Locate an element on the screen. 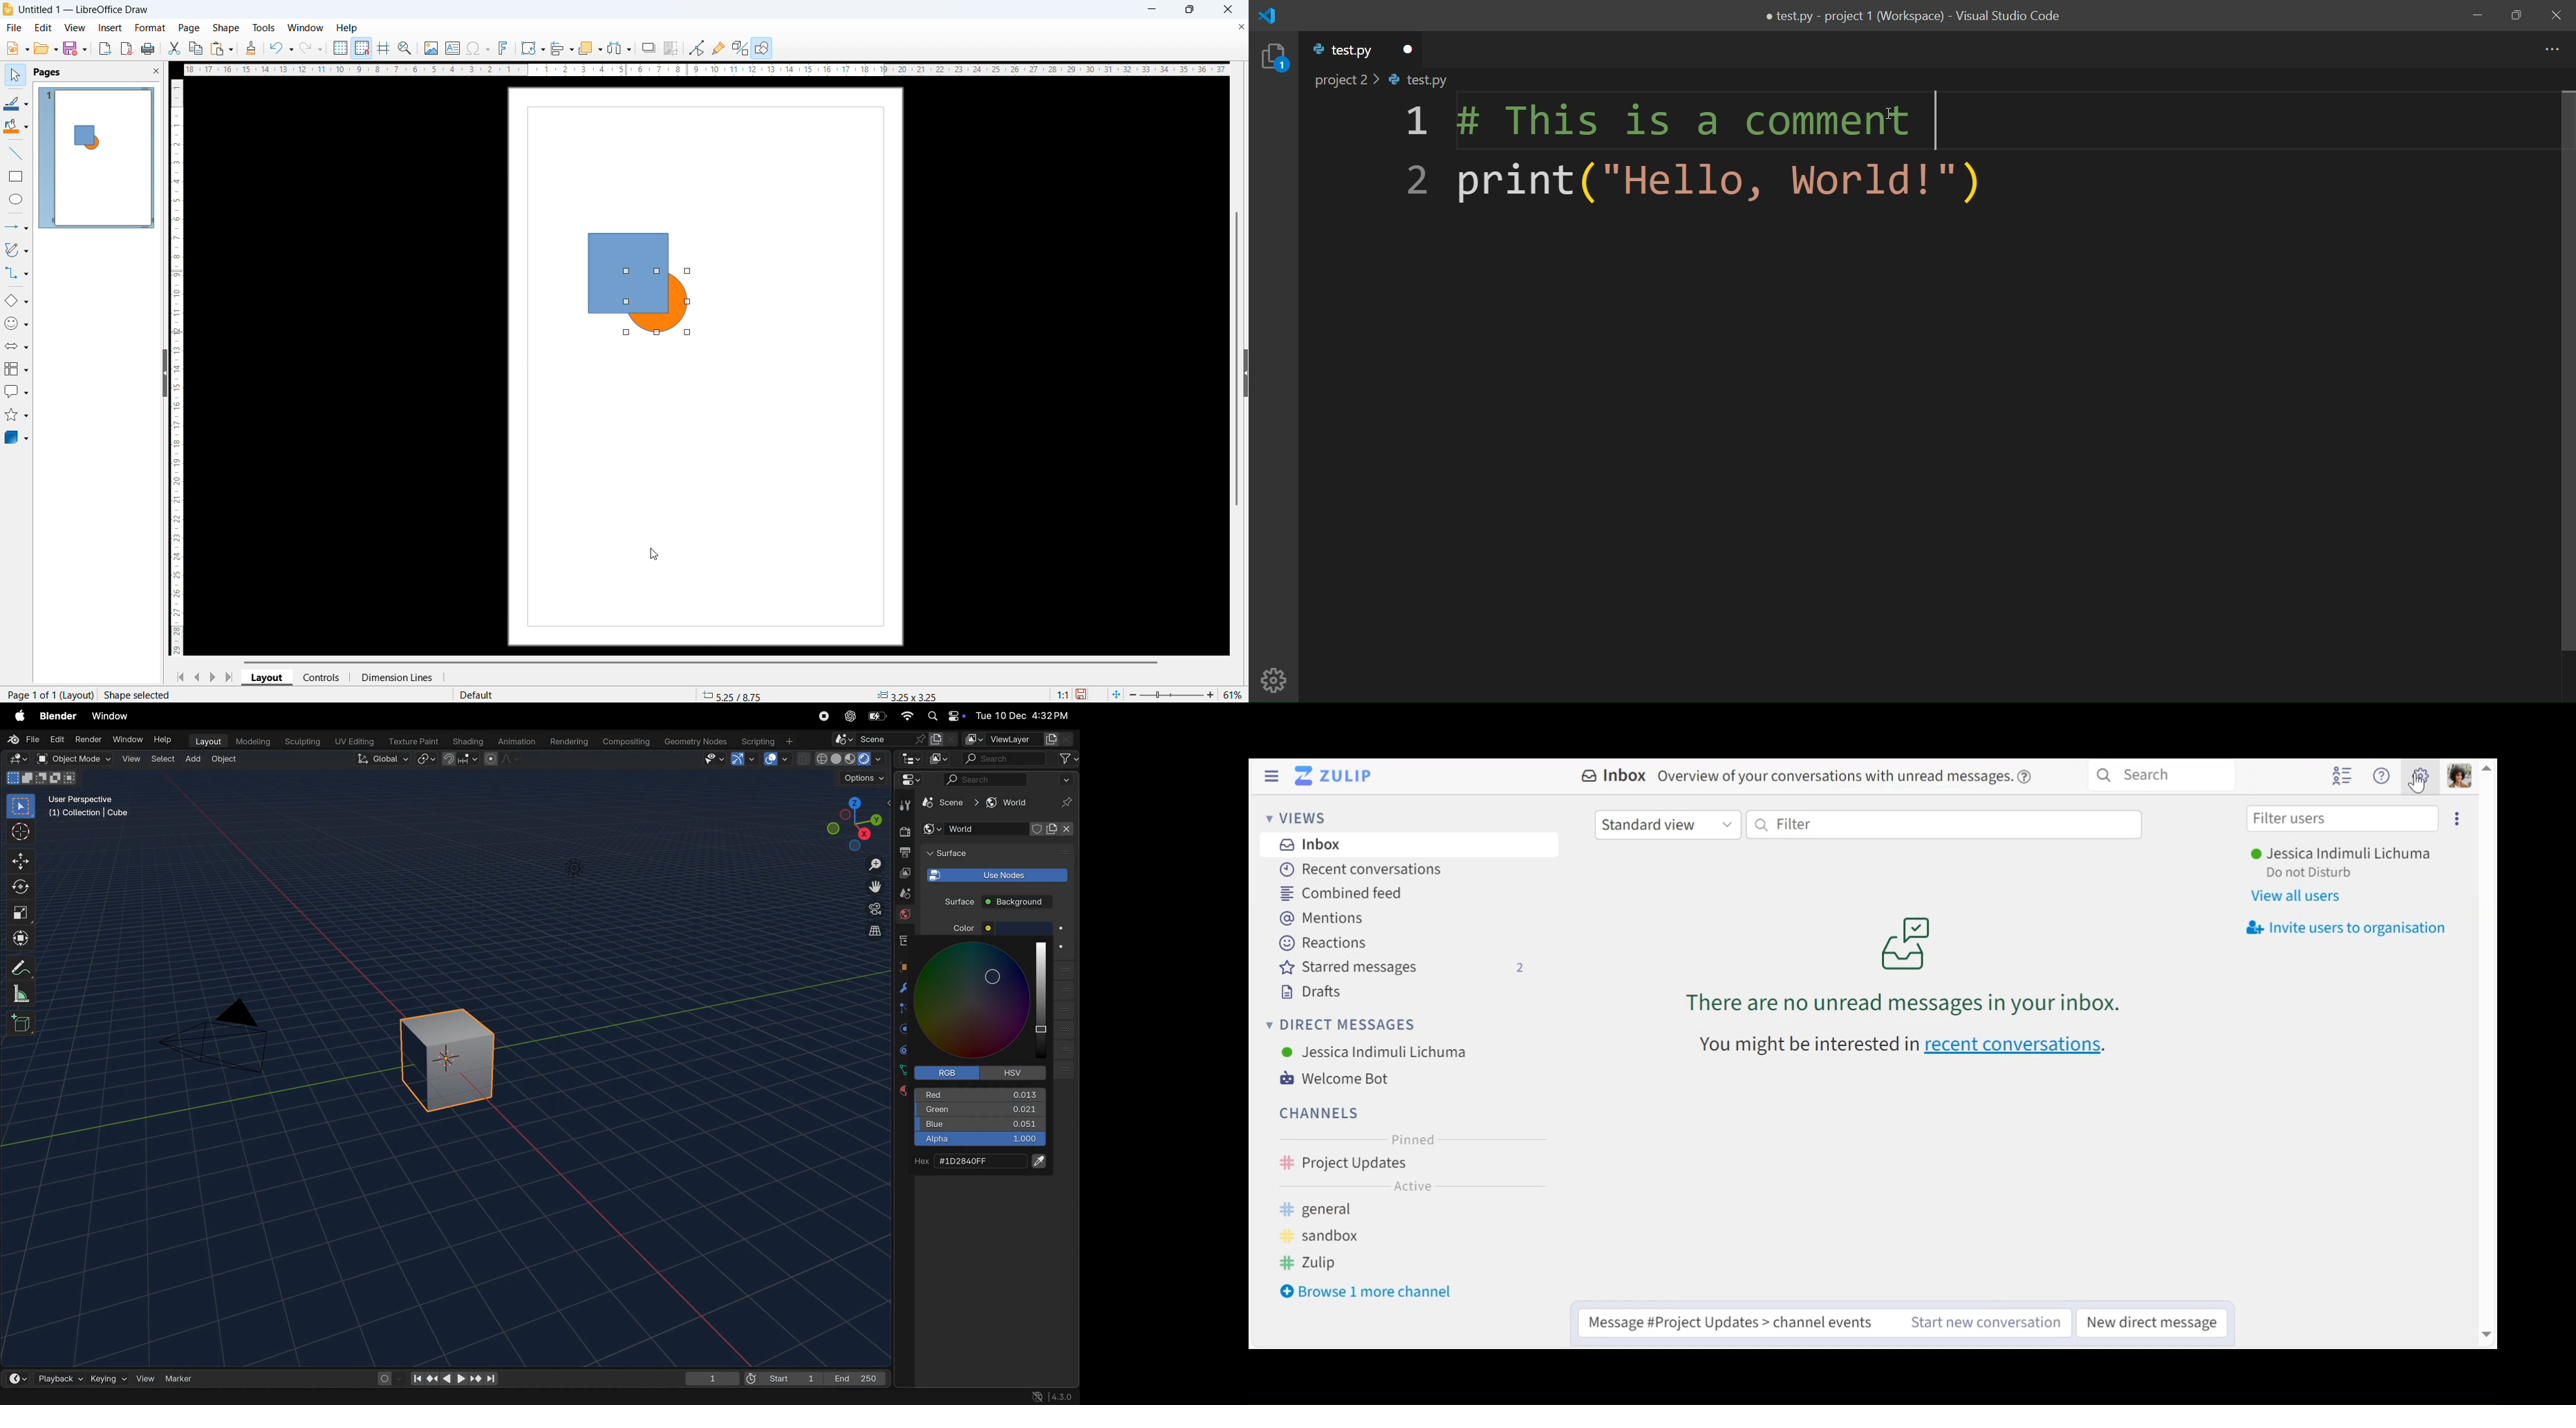 The width and height of the screenshot is (2576, 1428). Views is located at coordinates (1293, 818).